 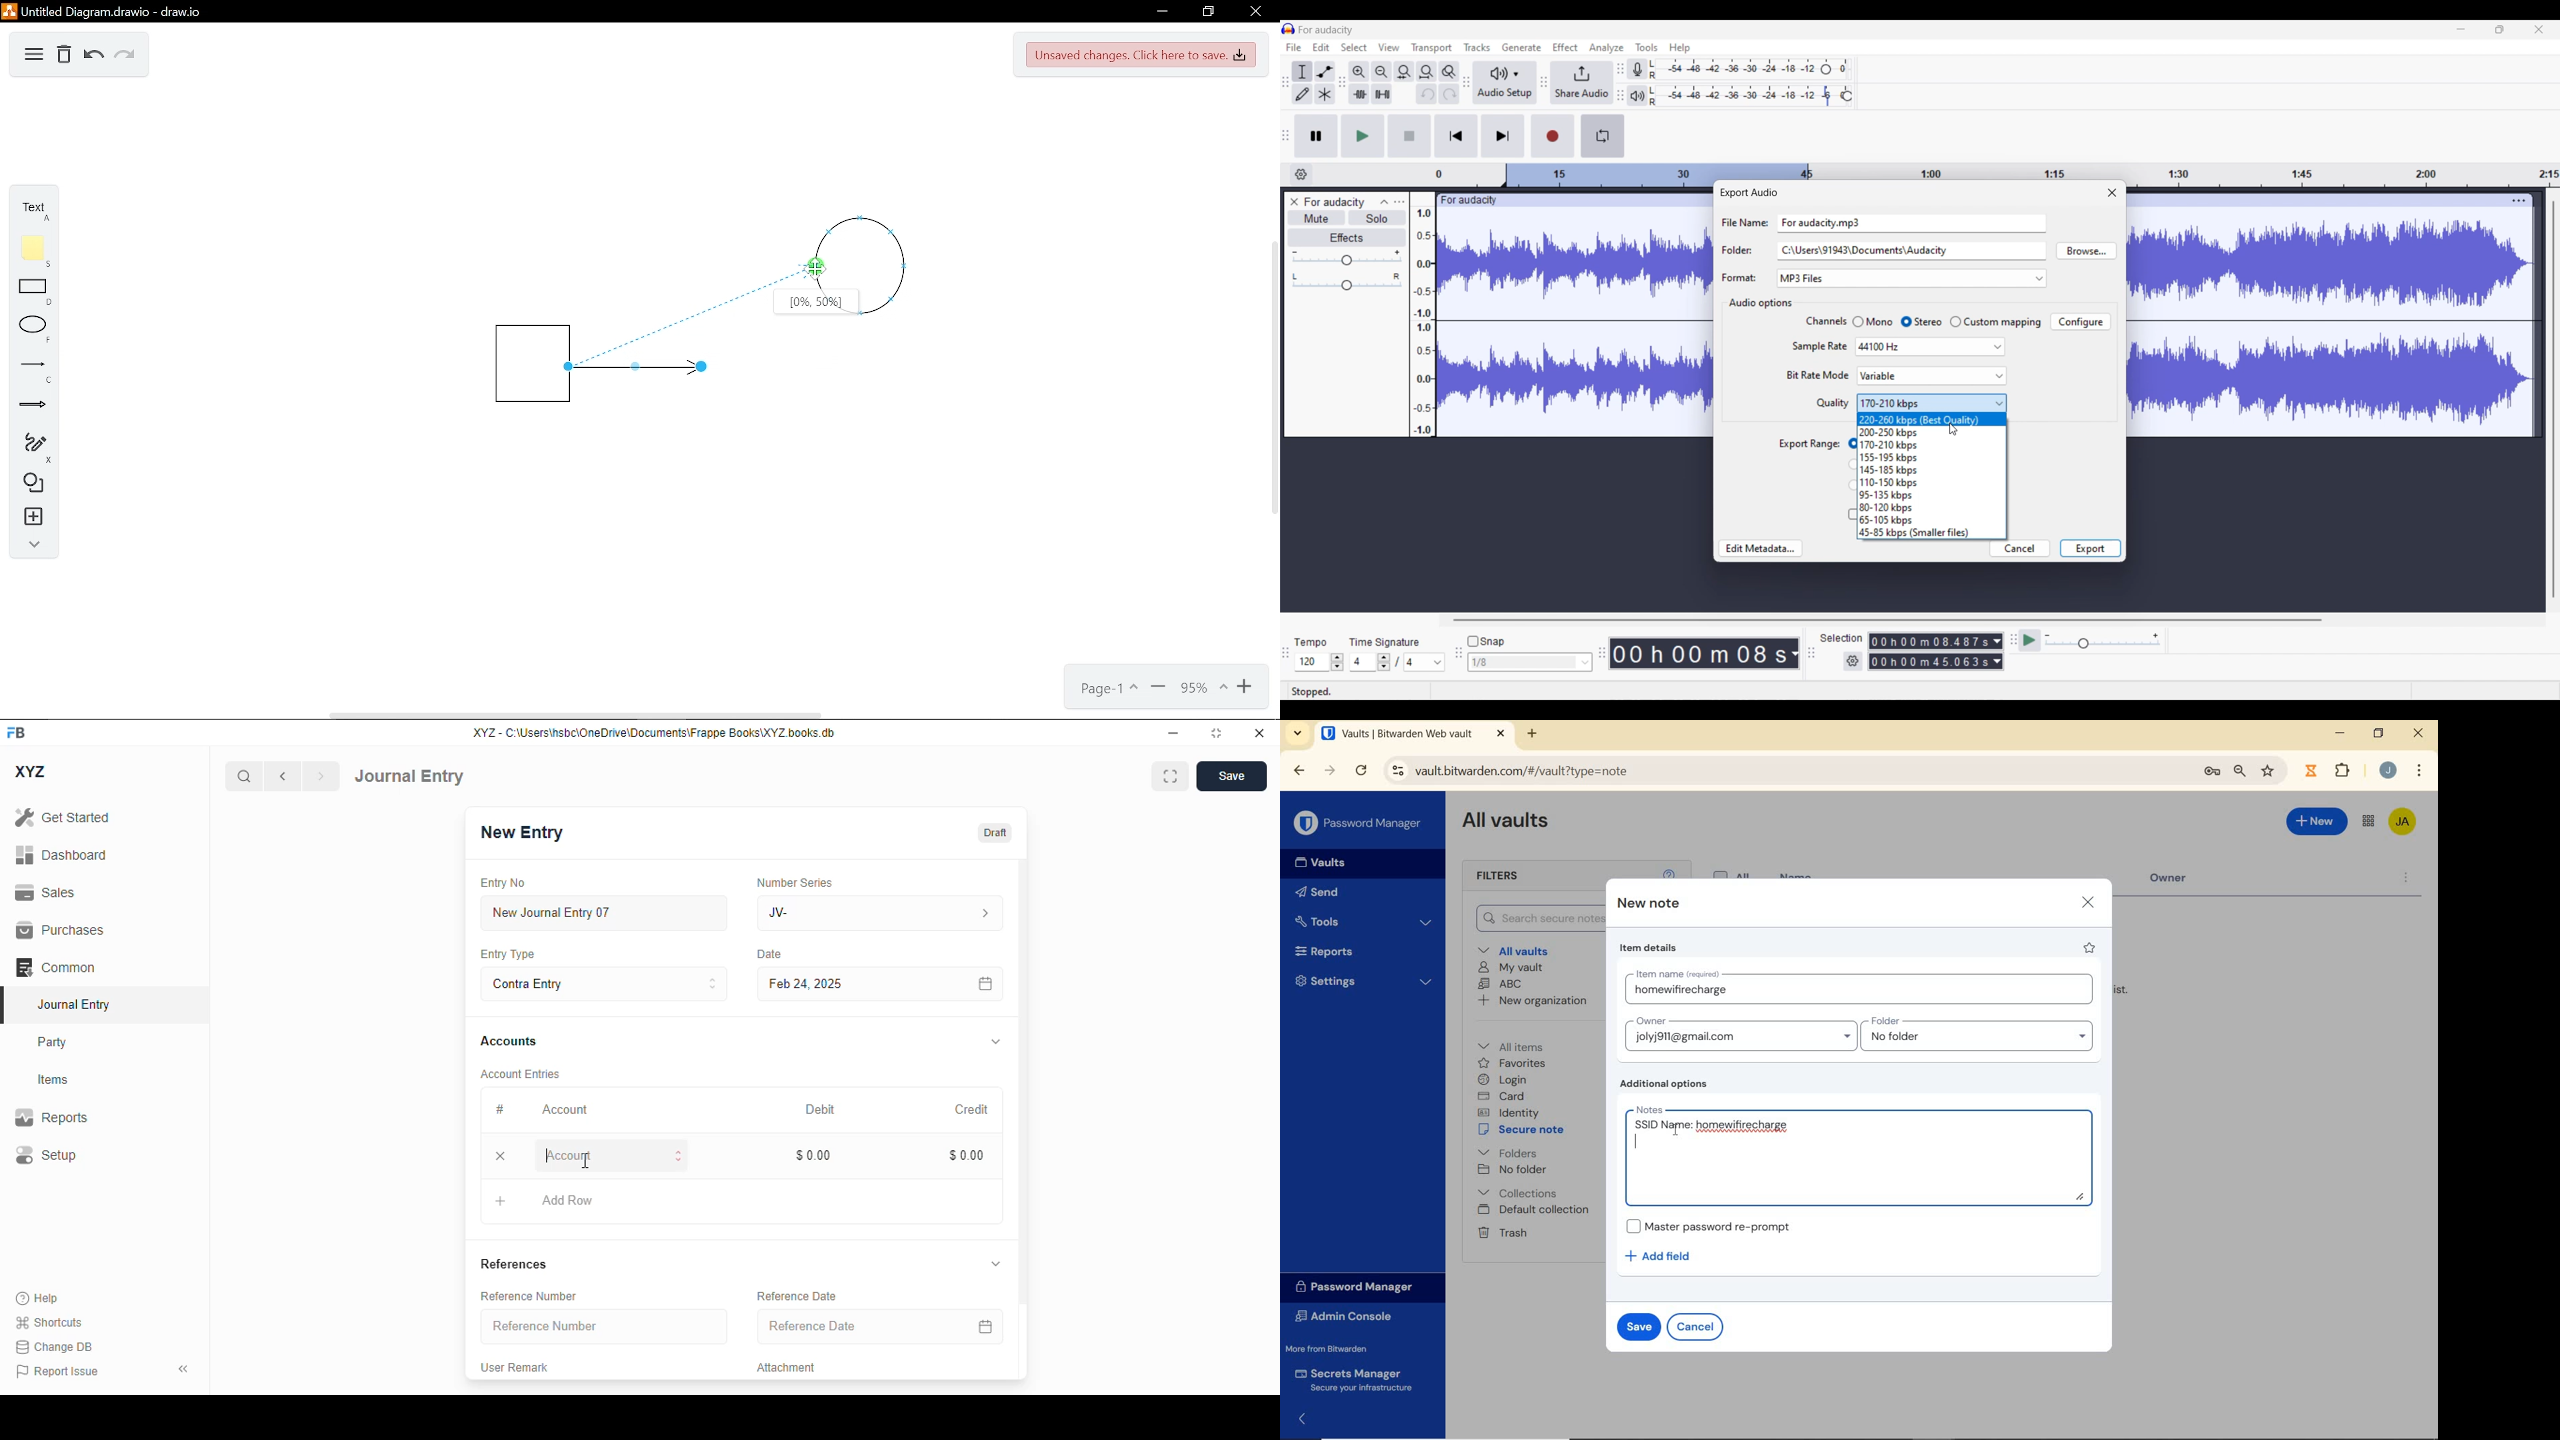 I want to click on draft, so click(x=996, y=832).